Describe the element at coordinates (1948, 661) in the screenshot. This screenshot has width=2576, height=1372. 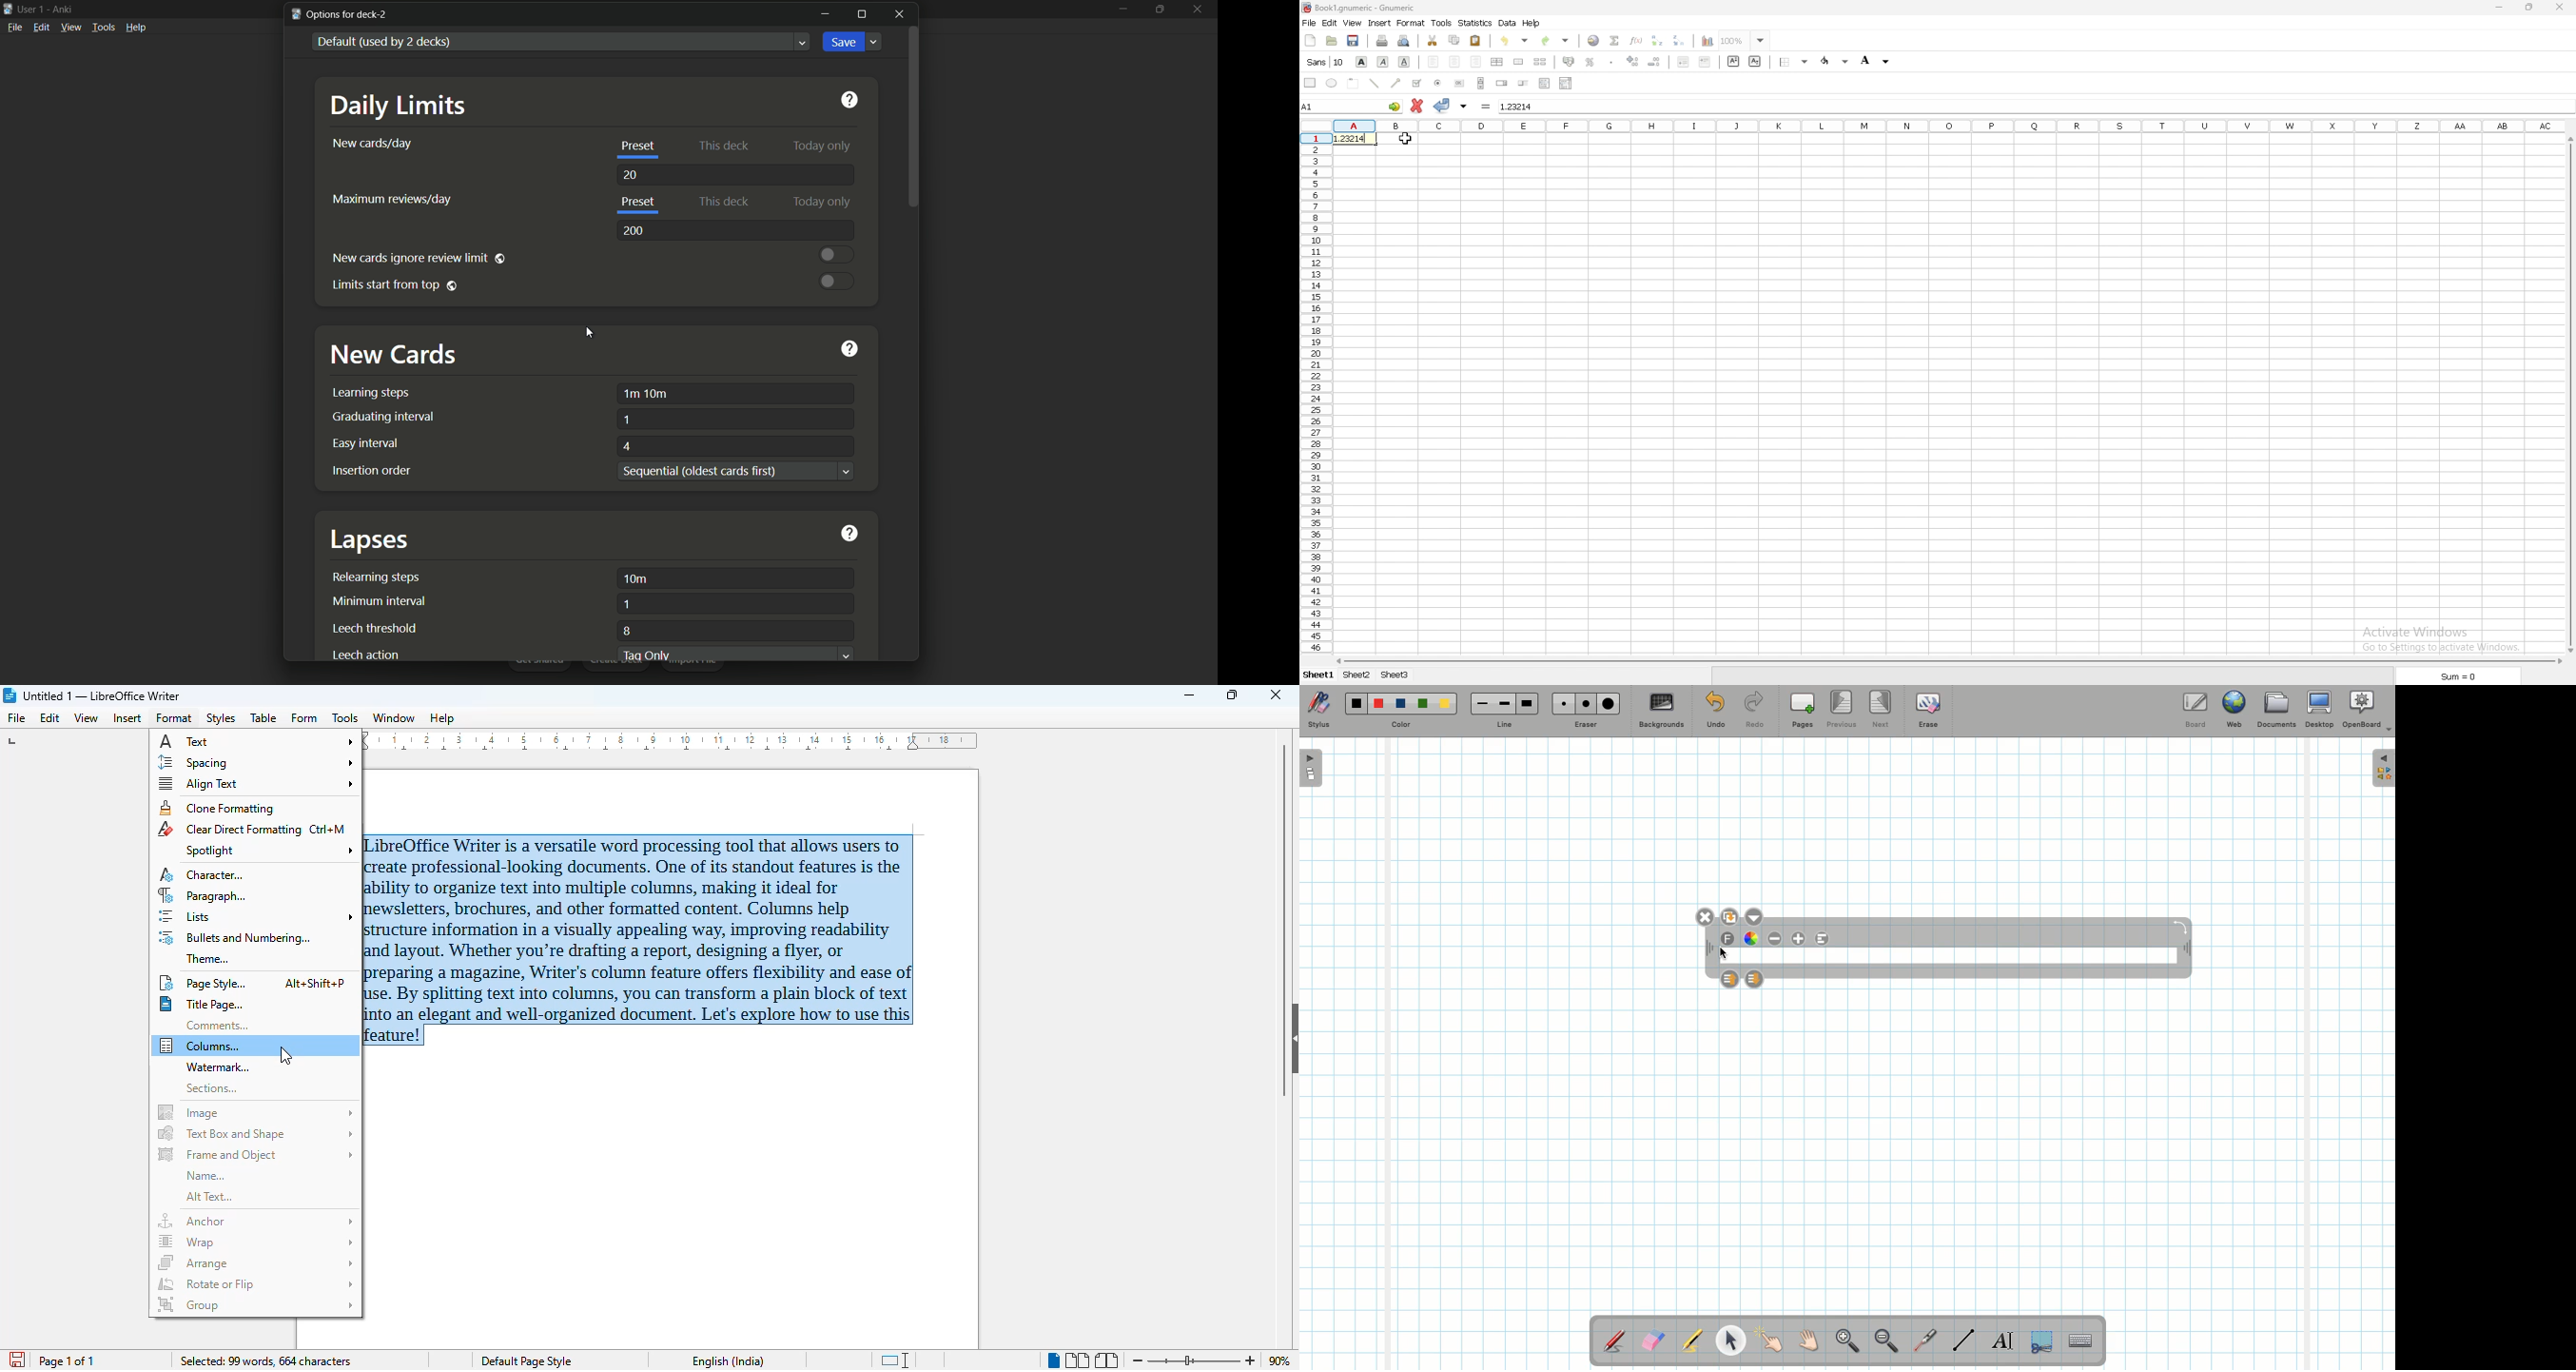
I see `scroll bar` at that location.